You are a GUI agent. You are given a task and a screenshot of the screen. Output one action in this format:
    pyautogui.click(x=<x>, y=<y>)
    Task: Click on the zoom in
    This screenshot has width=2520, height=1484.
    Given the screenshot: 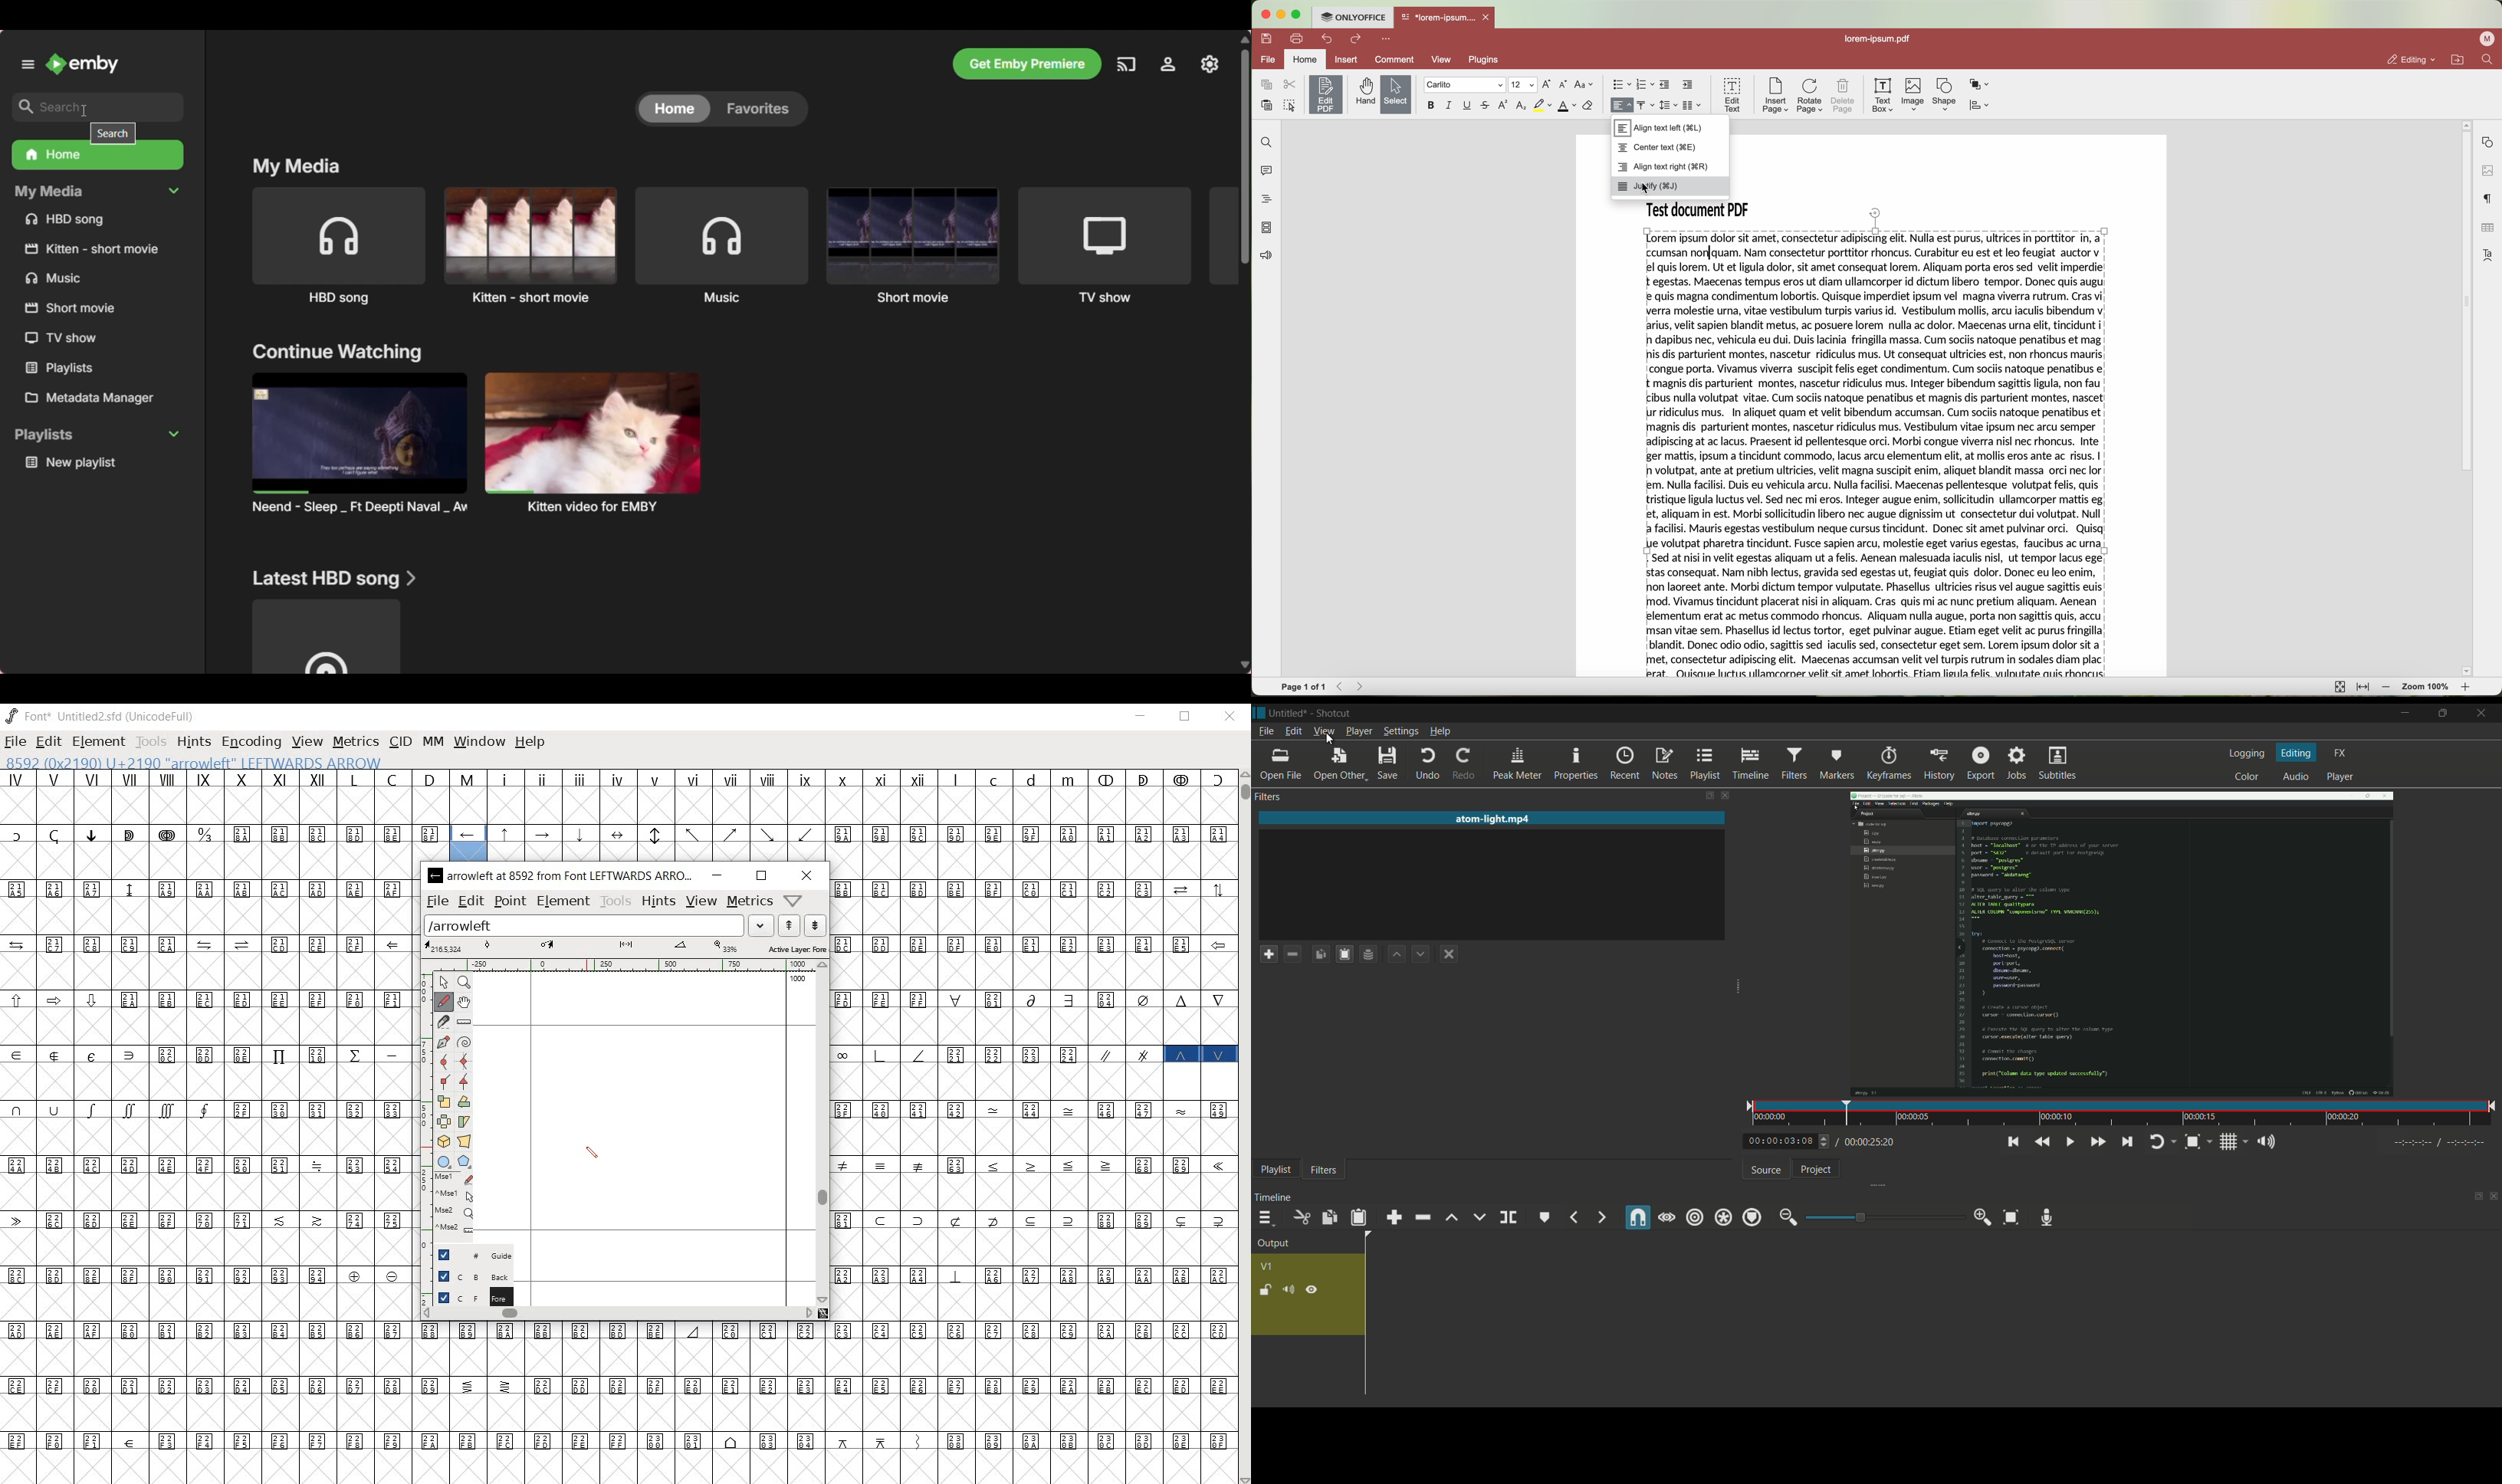 What is the action you would take?
    pyautogui.click(x=2467, y=688)
    